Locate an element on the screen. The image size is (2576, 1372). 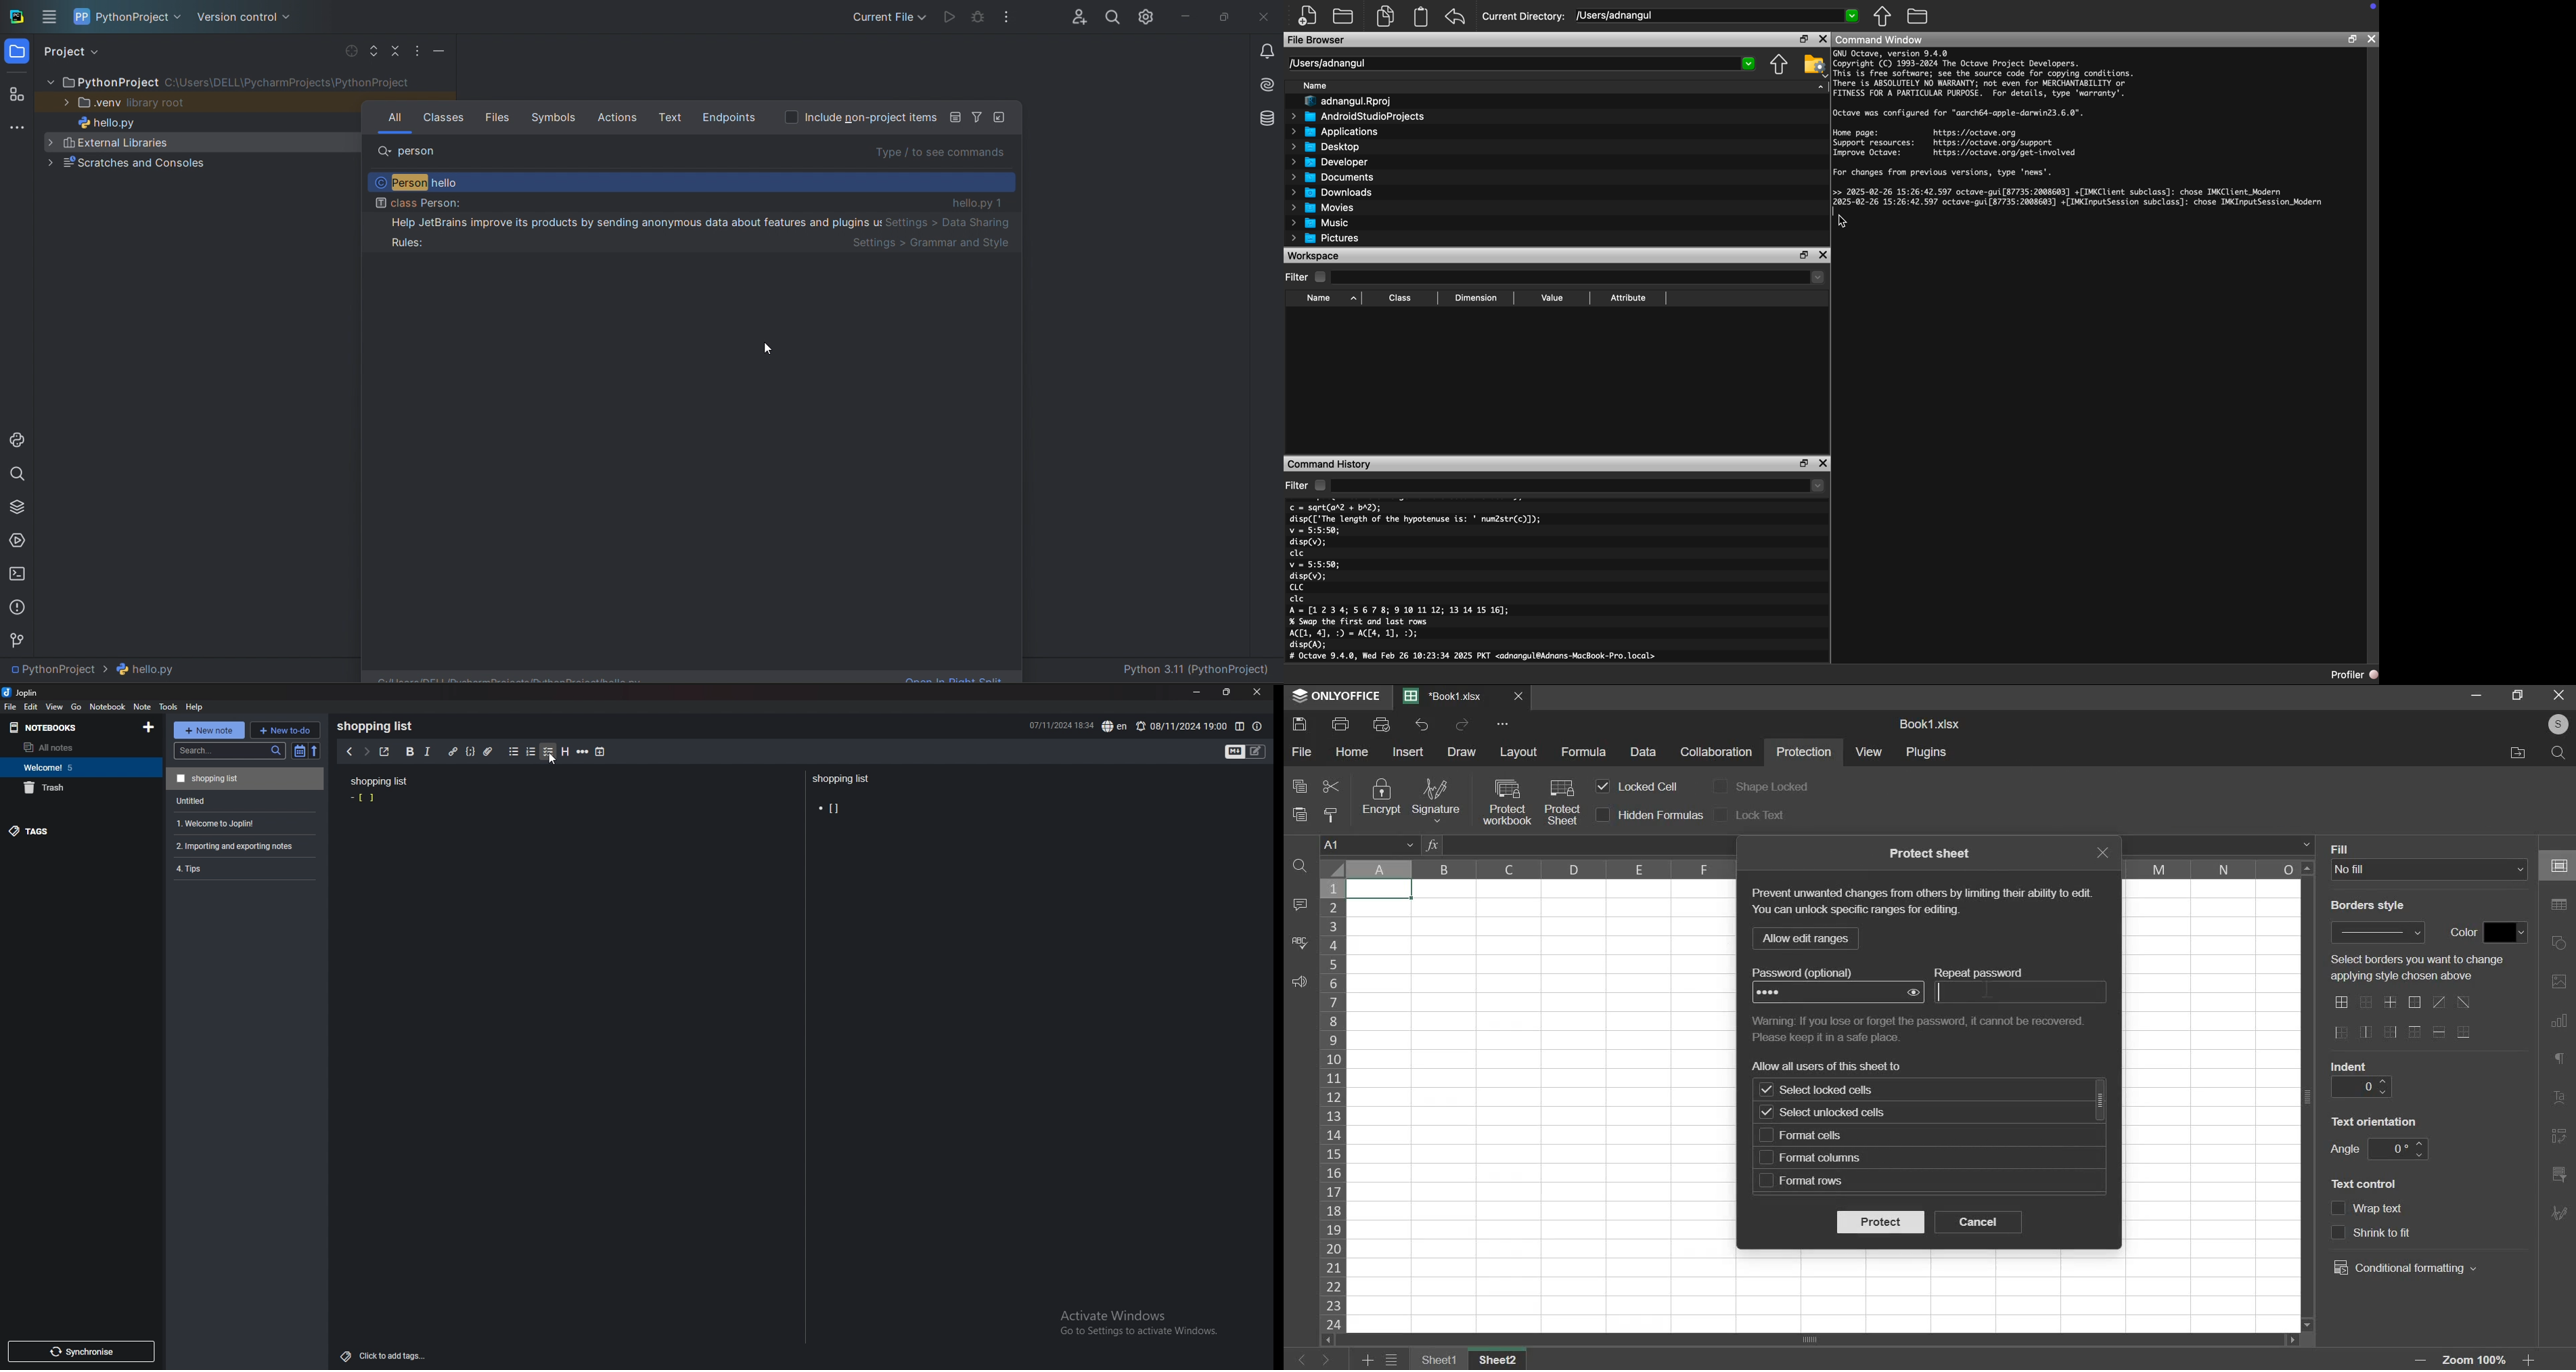
Close is located at coordinates (1824, 256).